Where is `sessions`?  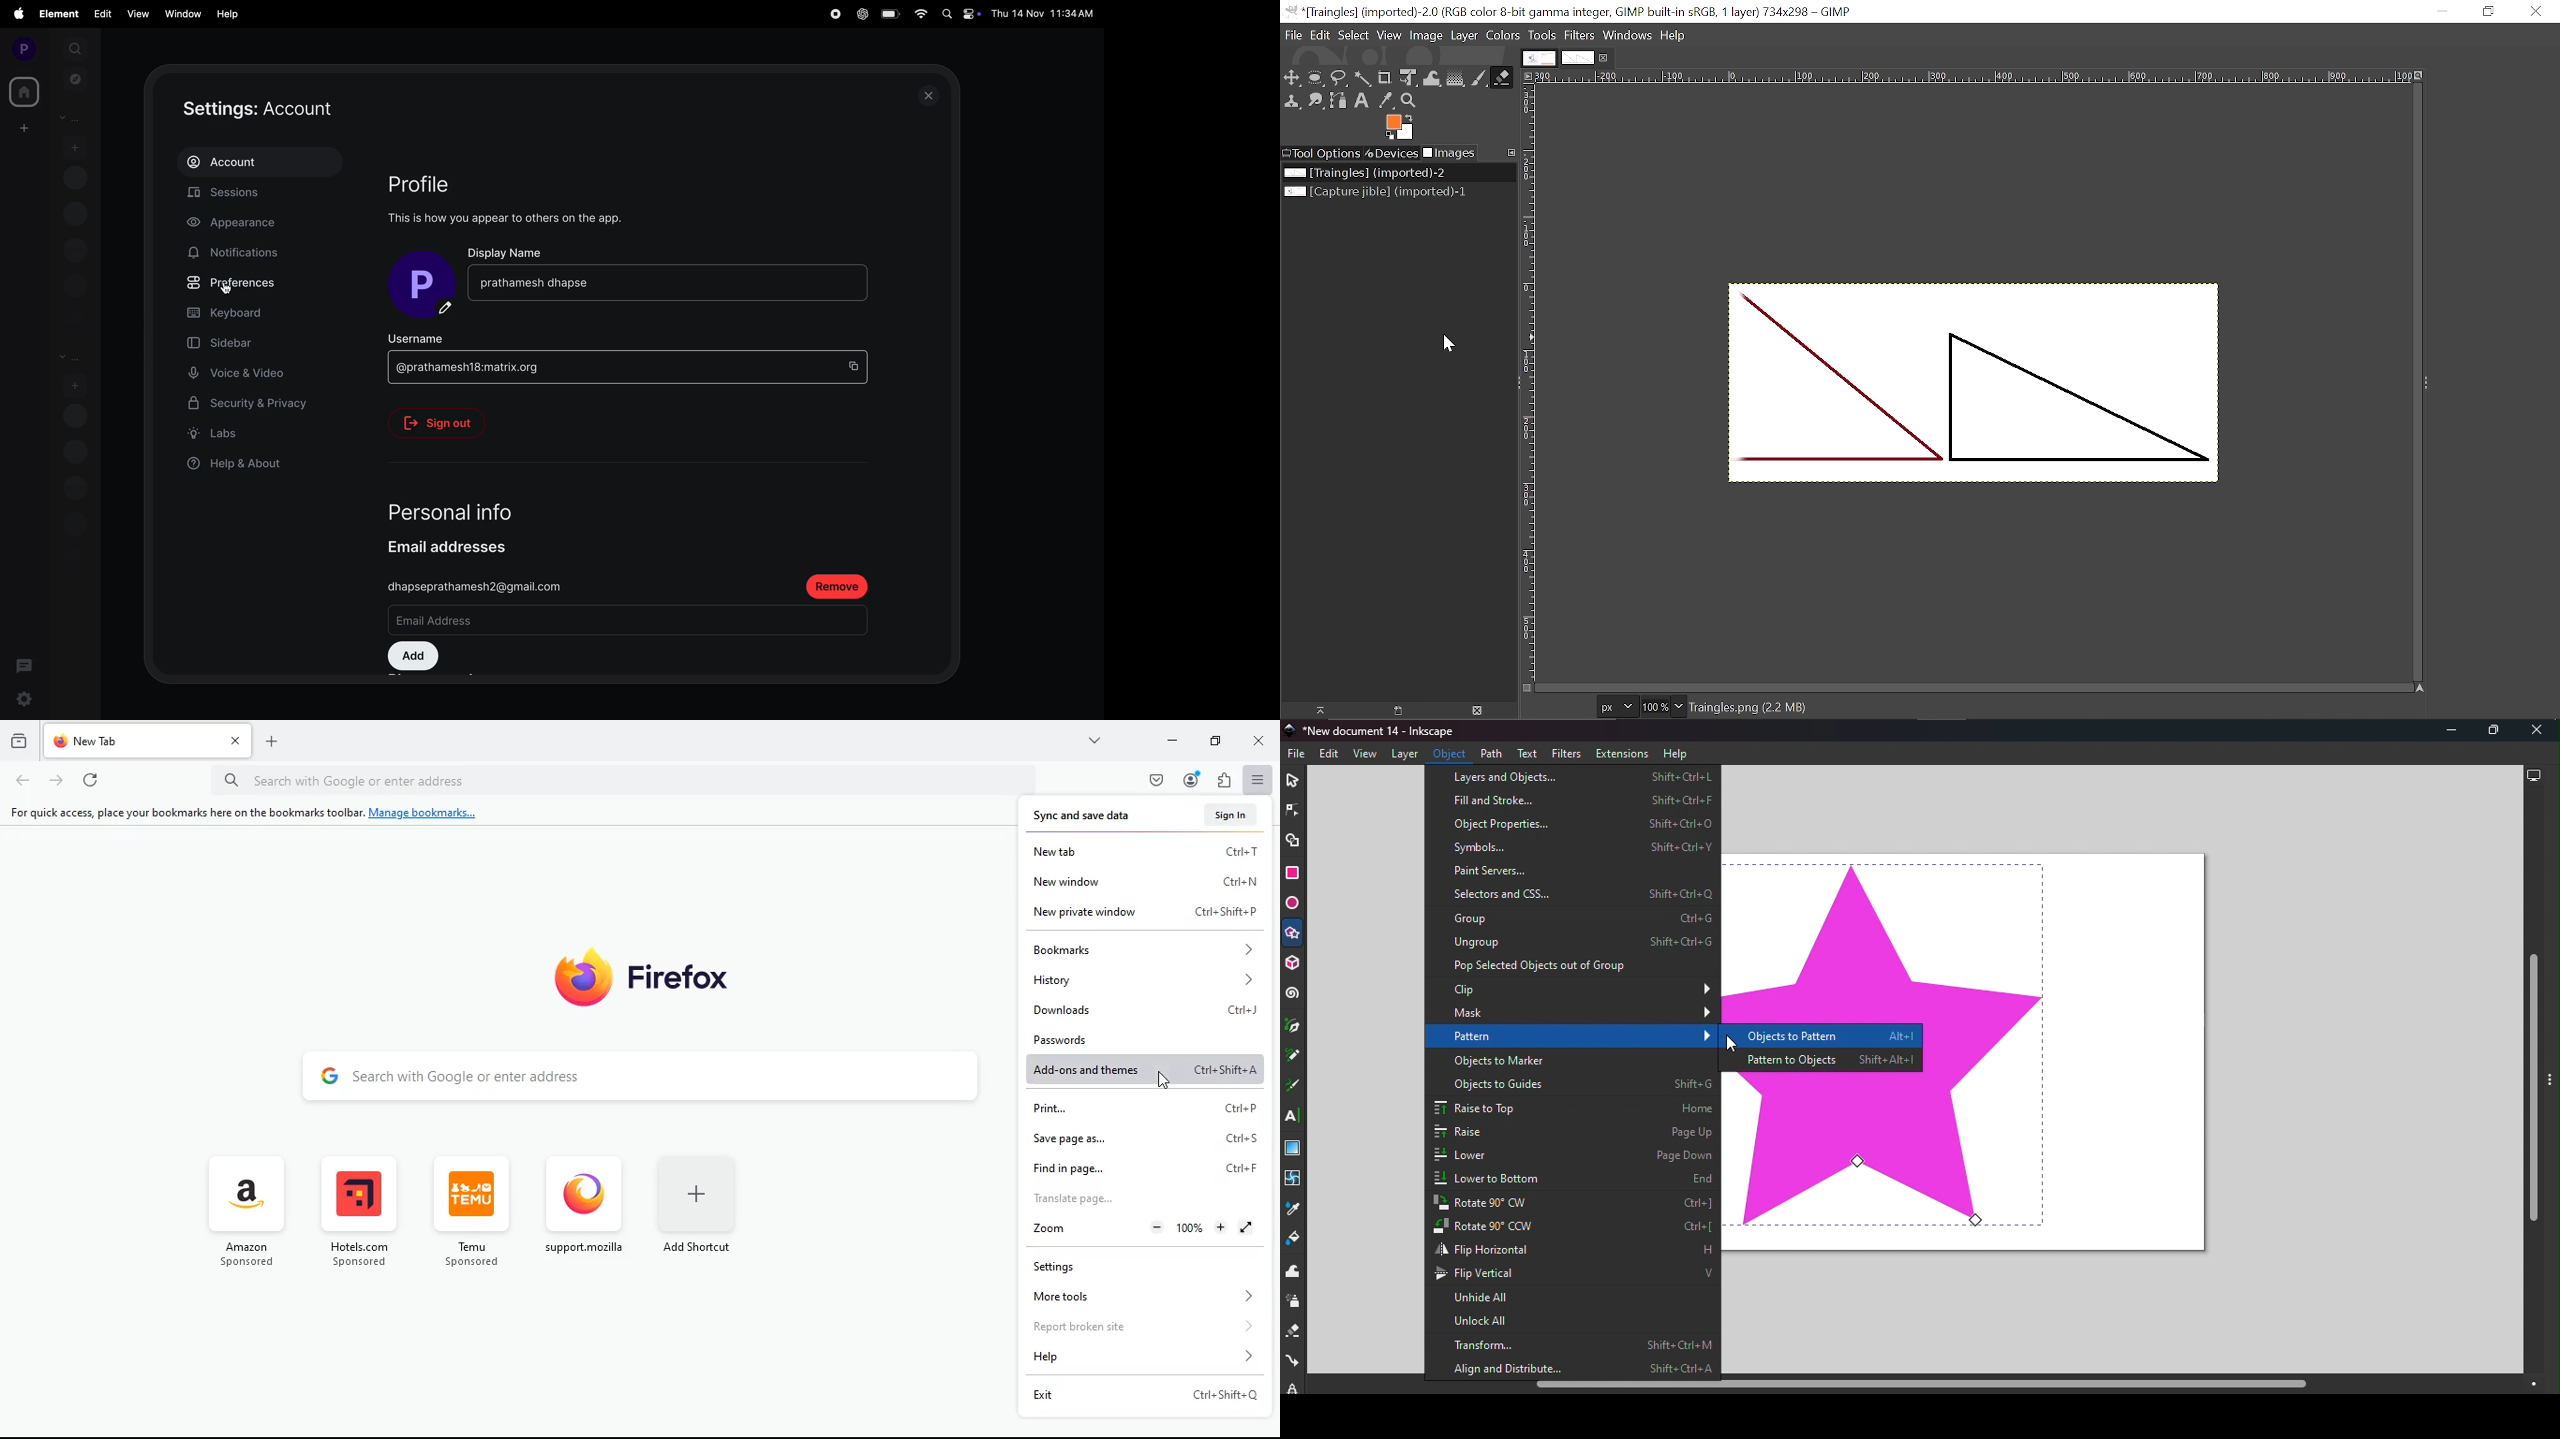 sessions is located at coordinates (249, 195).